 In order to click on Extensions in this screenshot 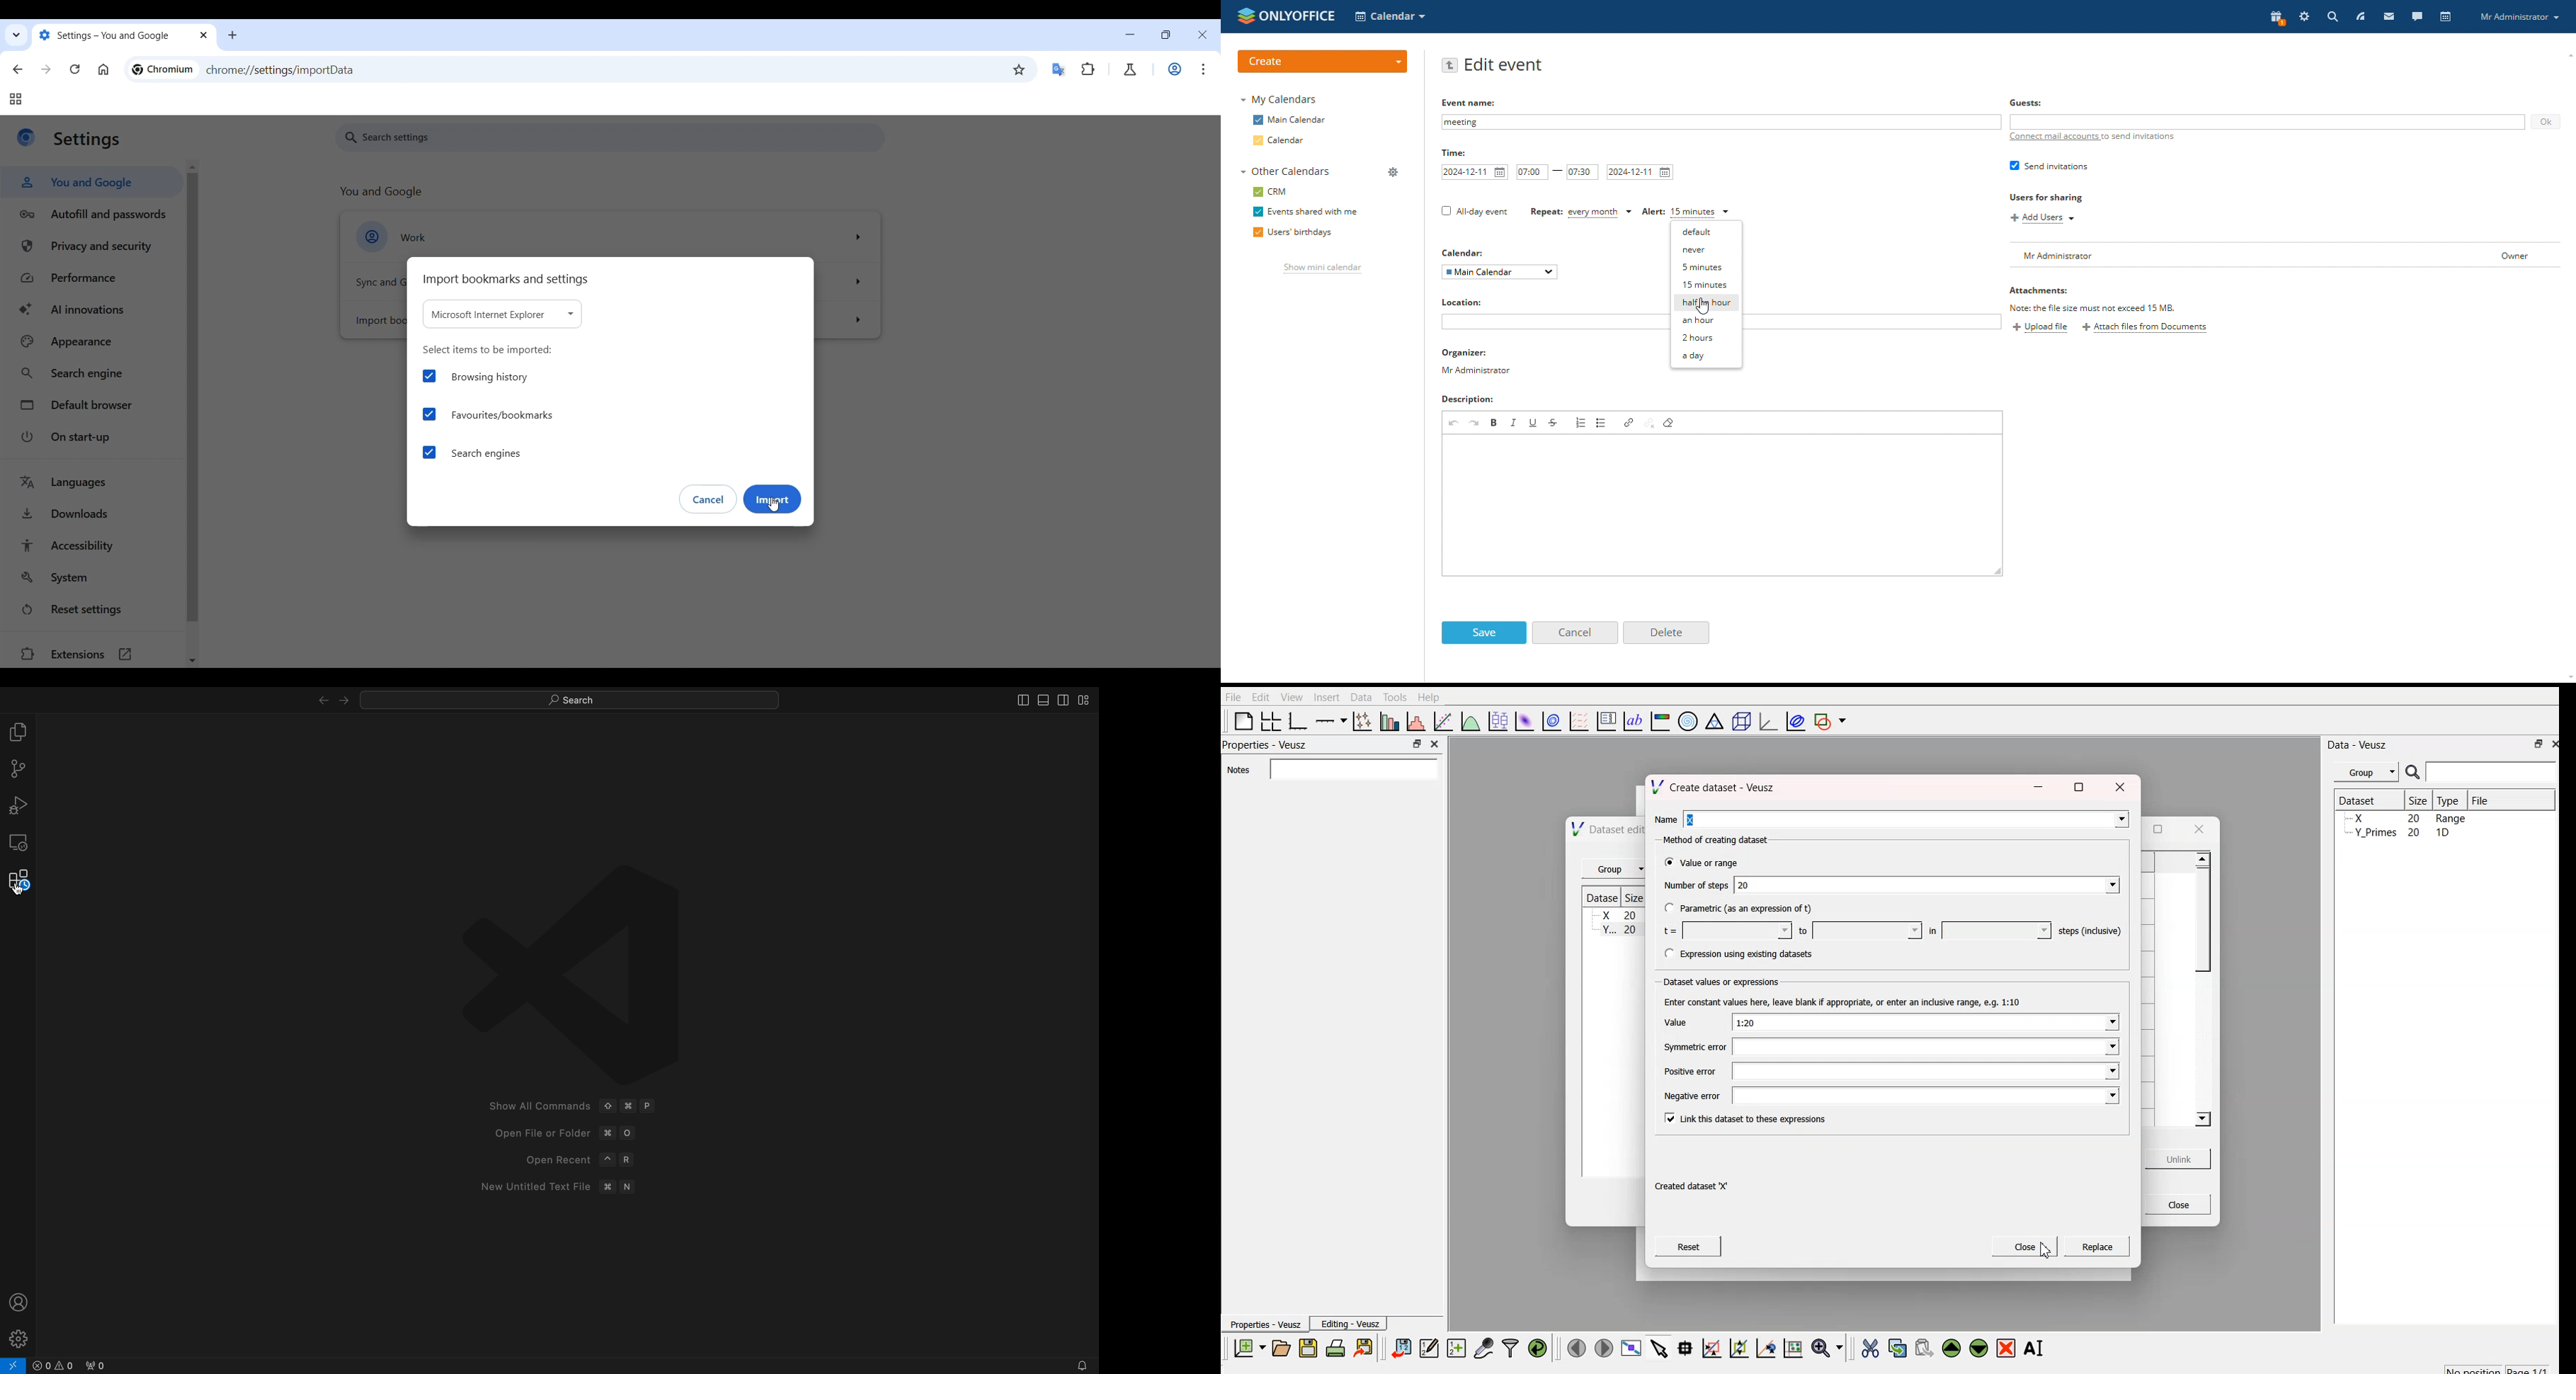, I will do `click(93, 653)`.